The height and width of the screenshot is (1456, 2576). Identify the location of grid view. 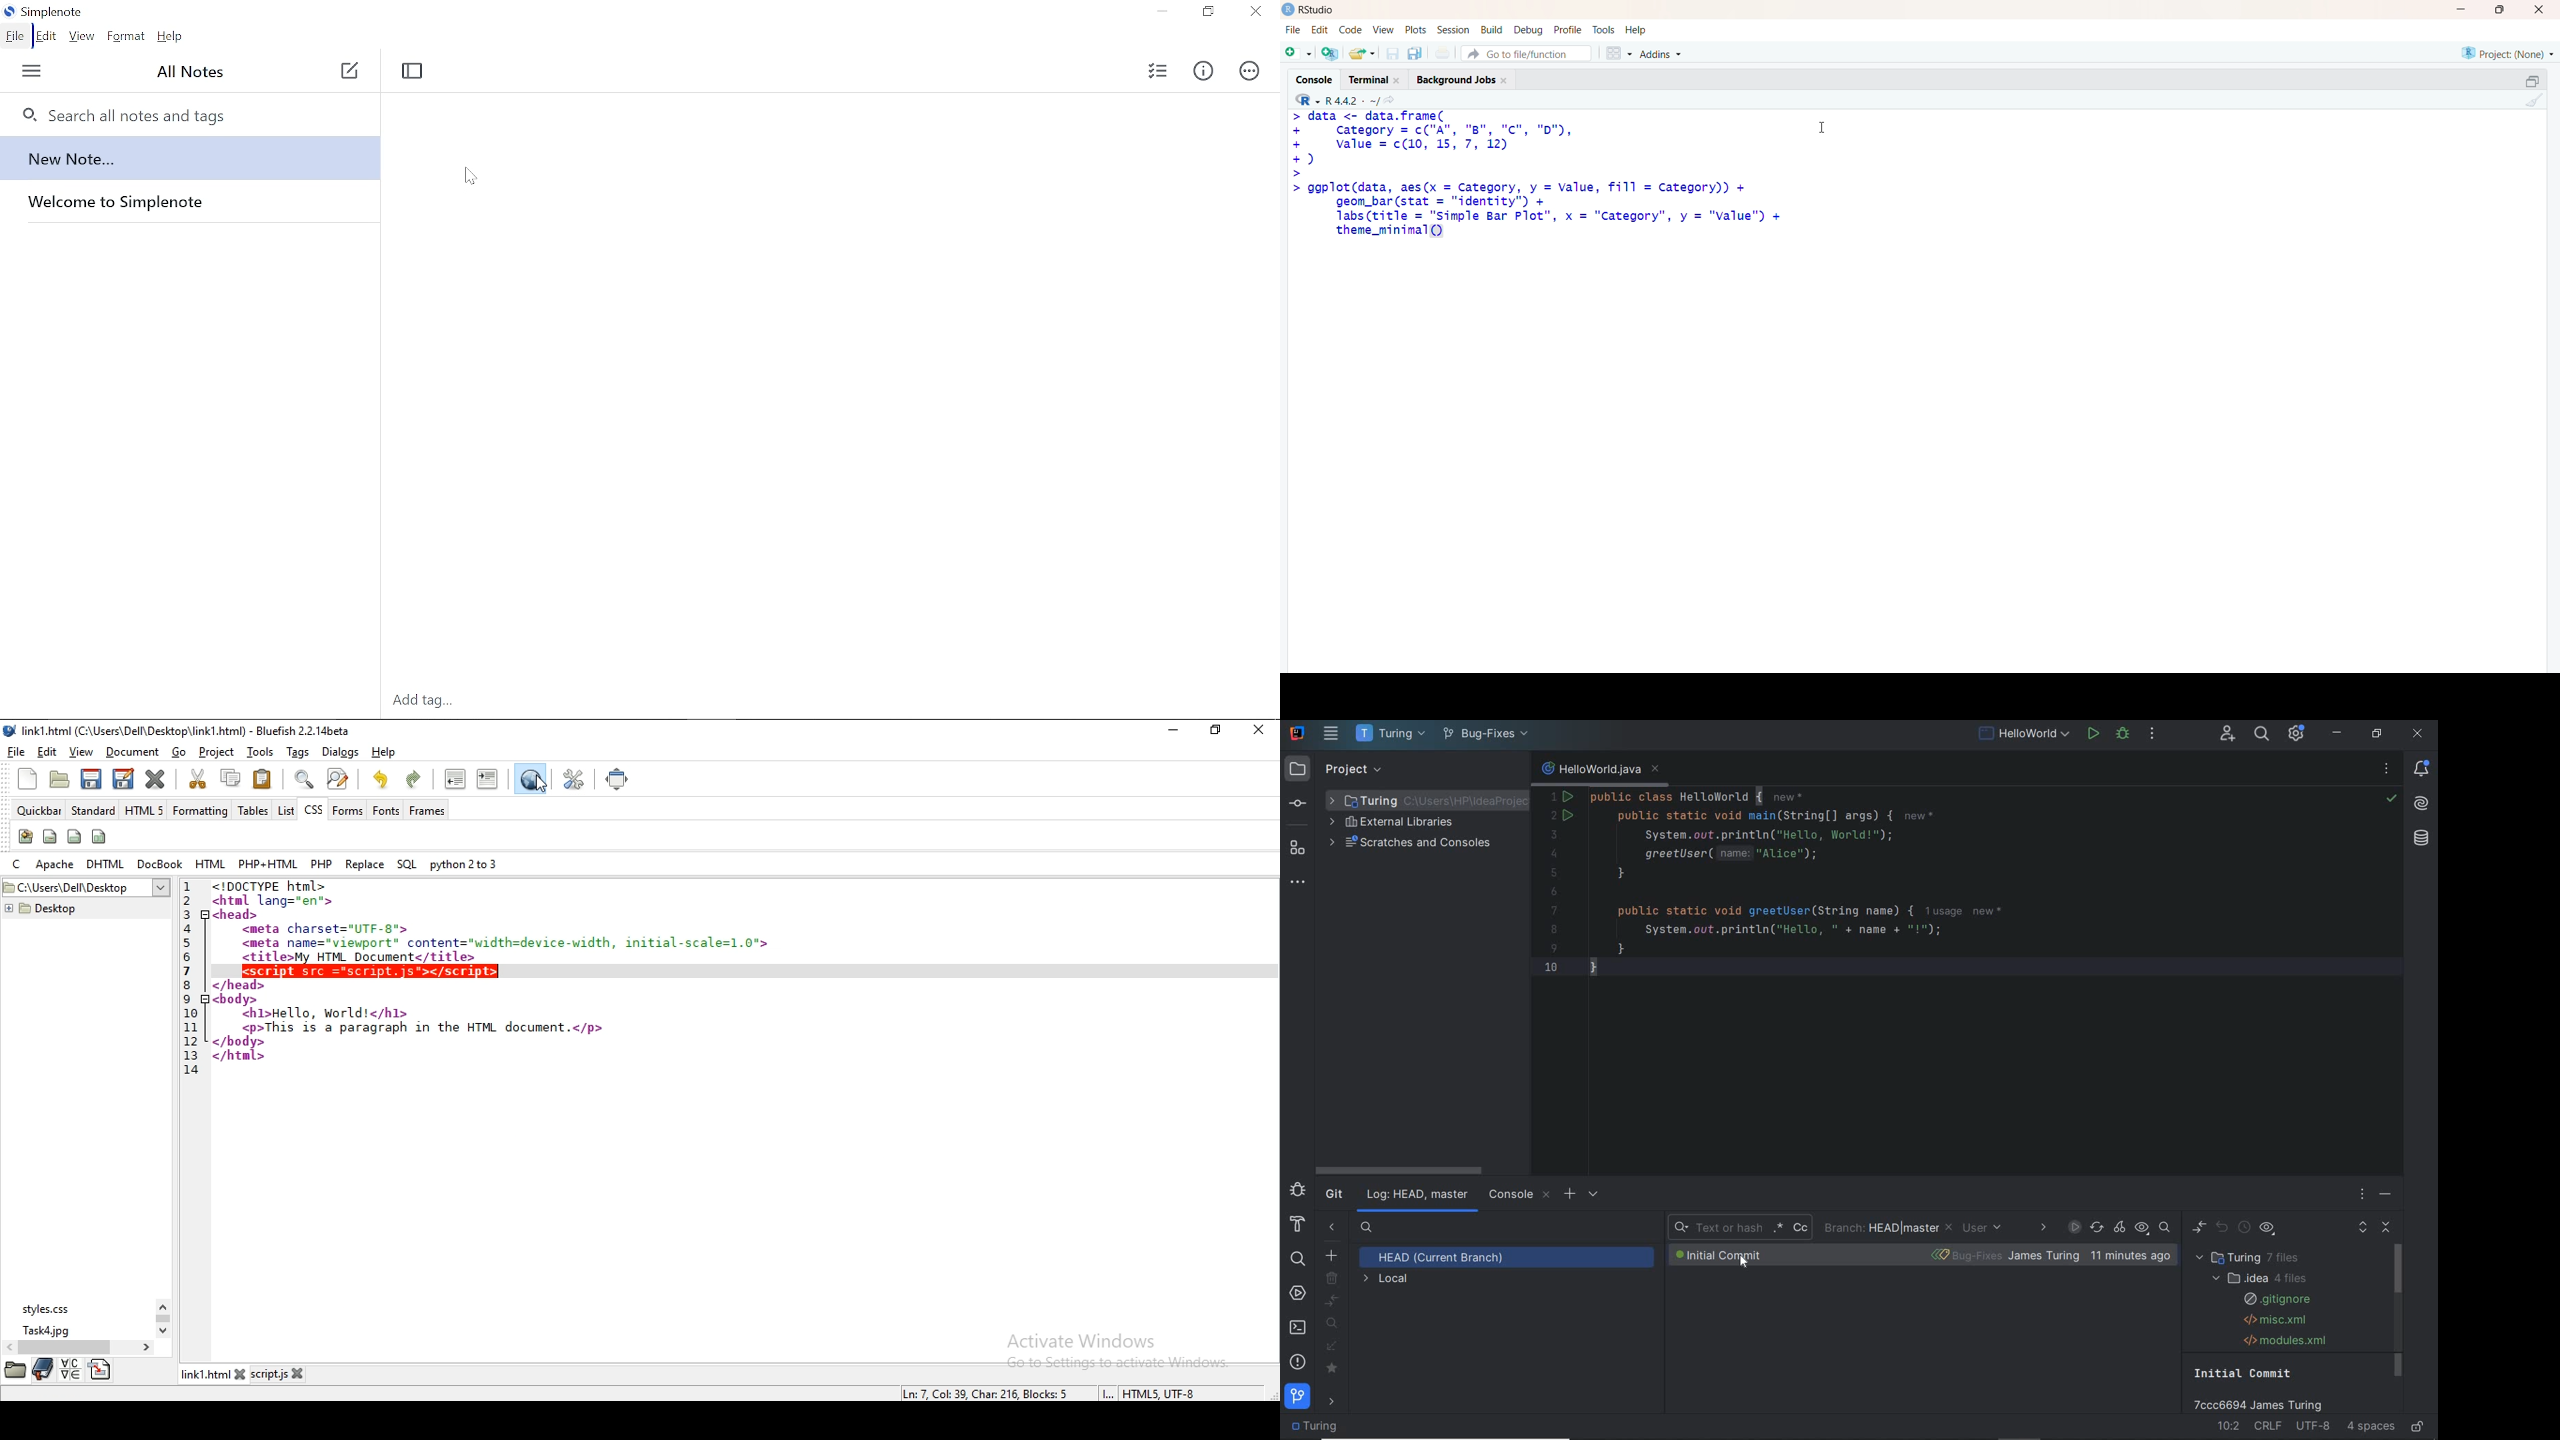
(1618, 53).